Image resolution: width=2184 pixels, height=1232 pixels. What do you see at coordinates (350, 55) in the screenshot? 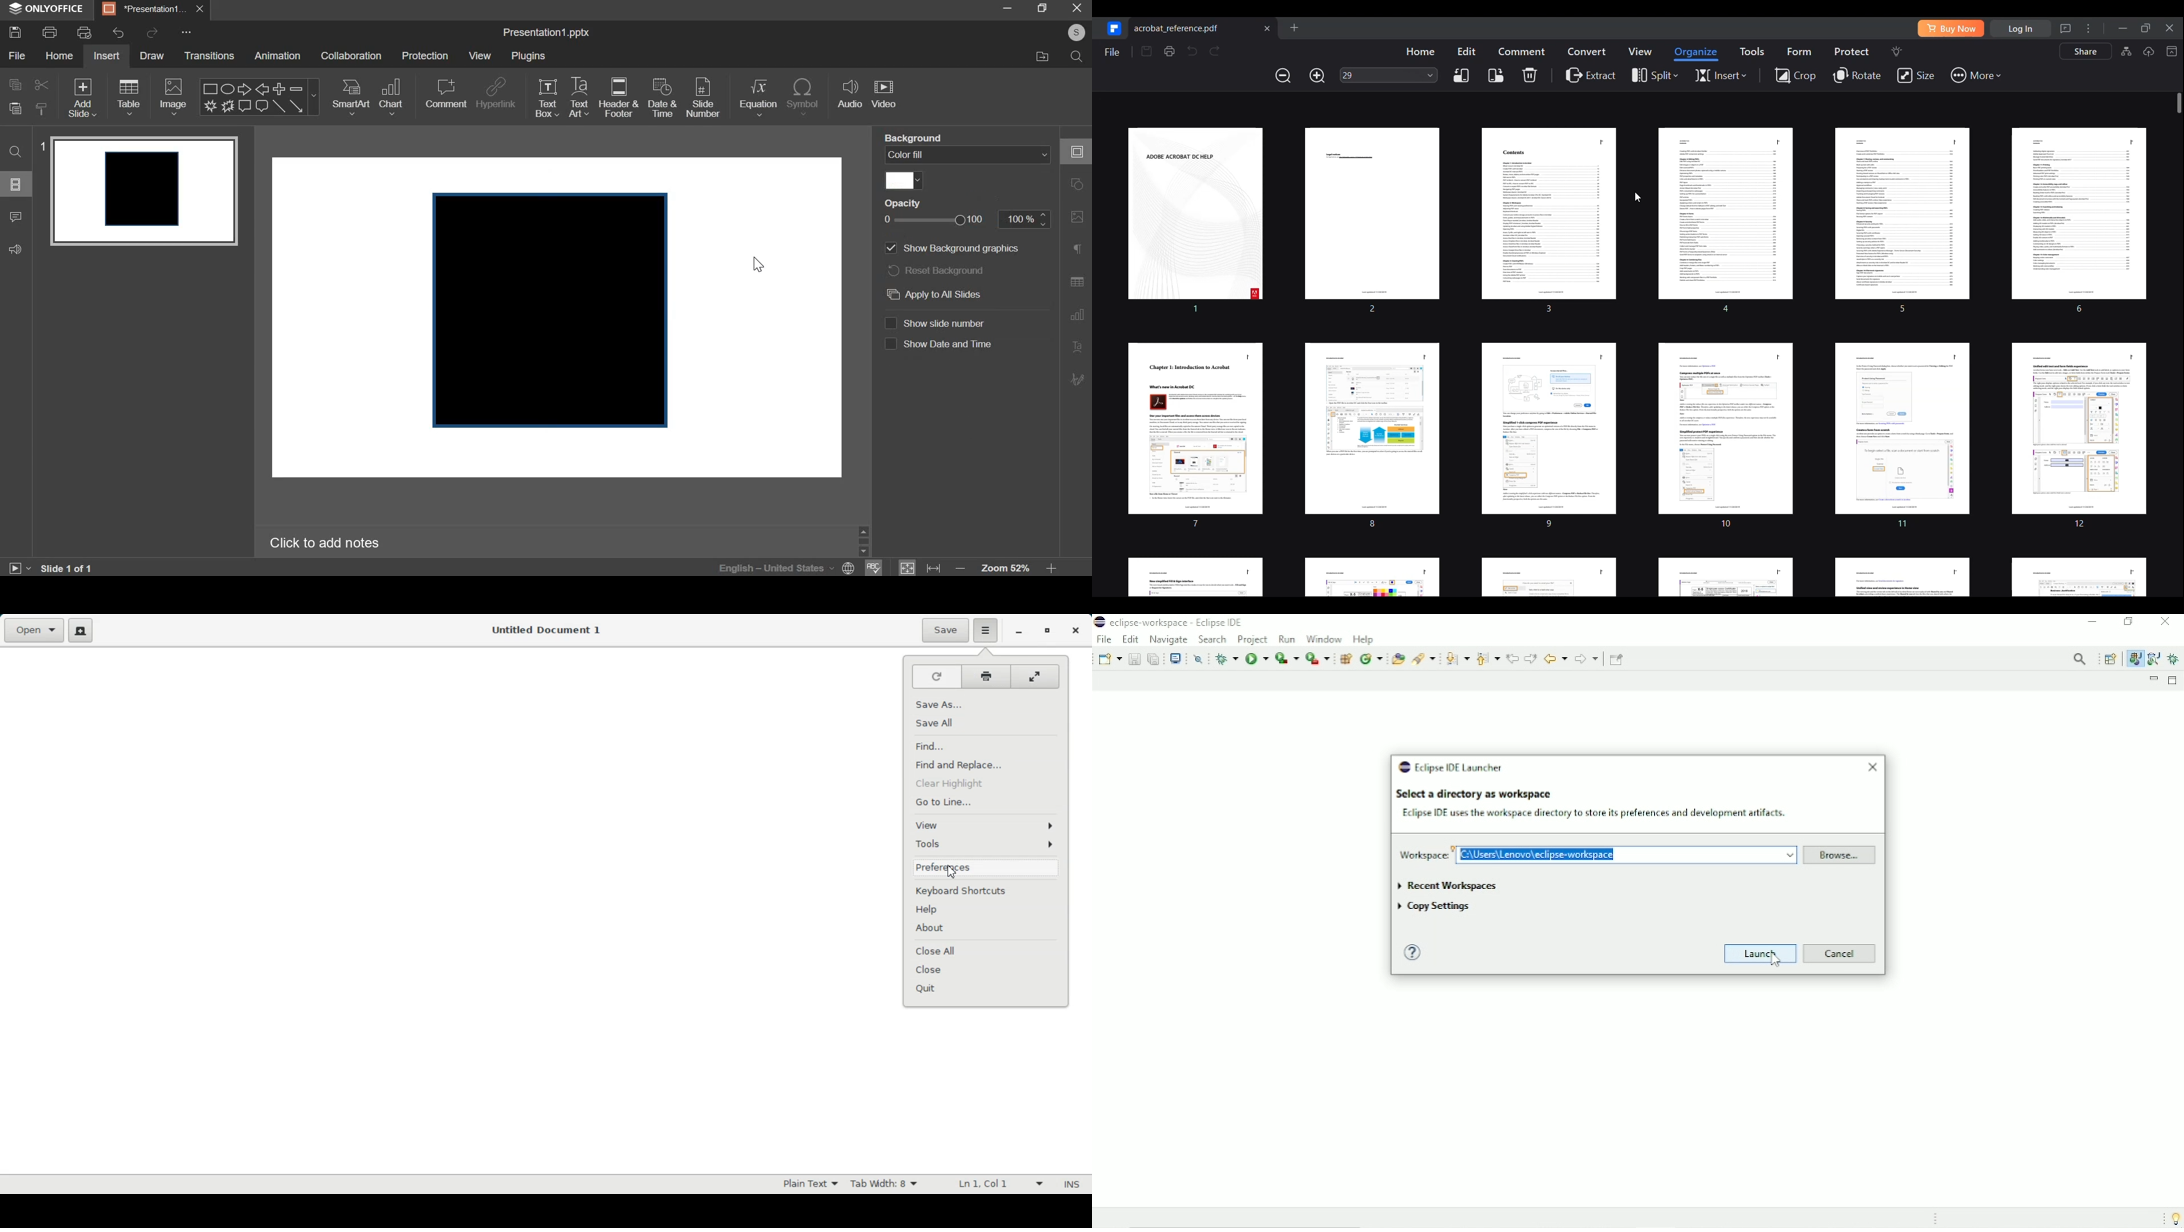
I see `collaboration` at bounding box center [350, 55].